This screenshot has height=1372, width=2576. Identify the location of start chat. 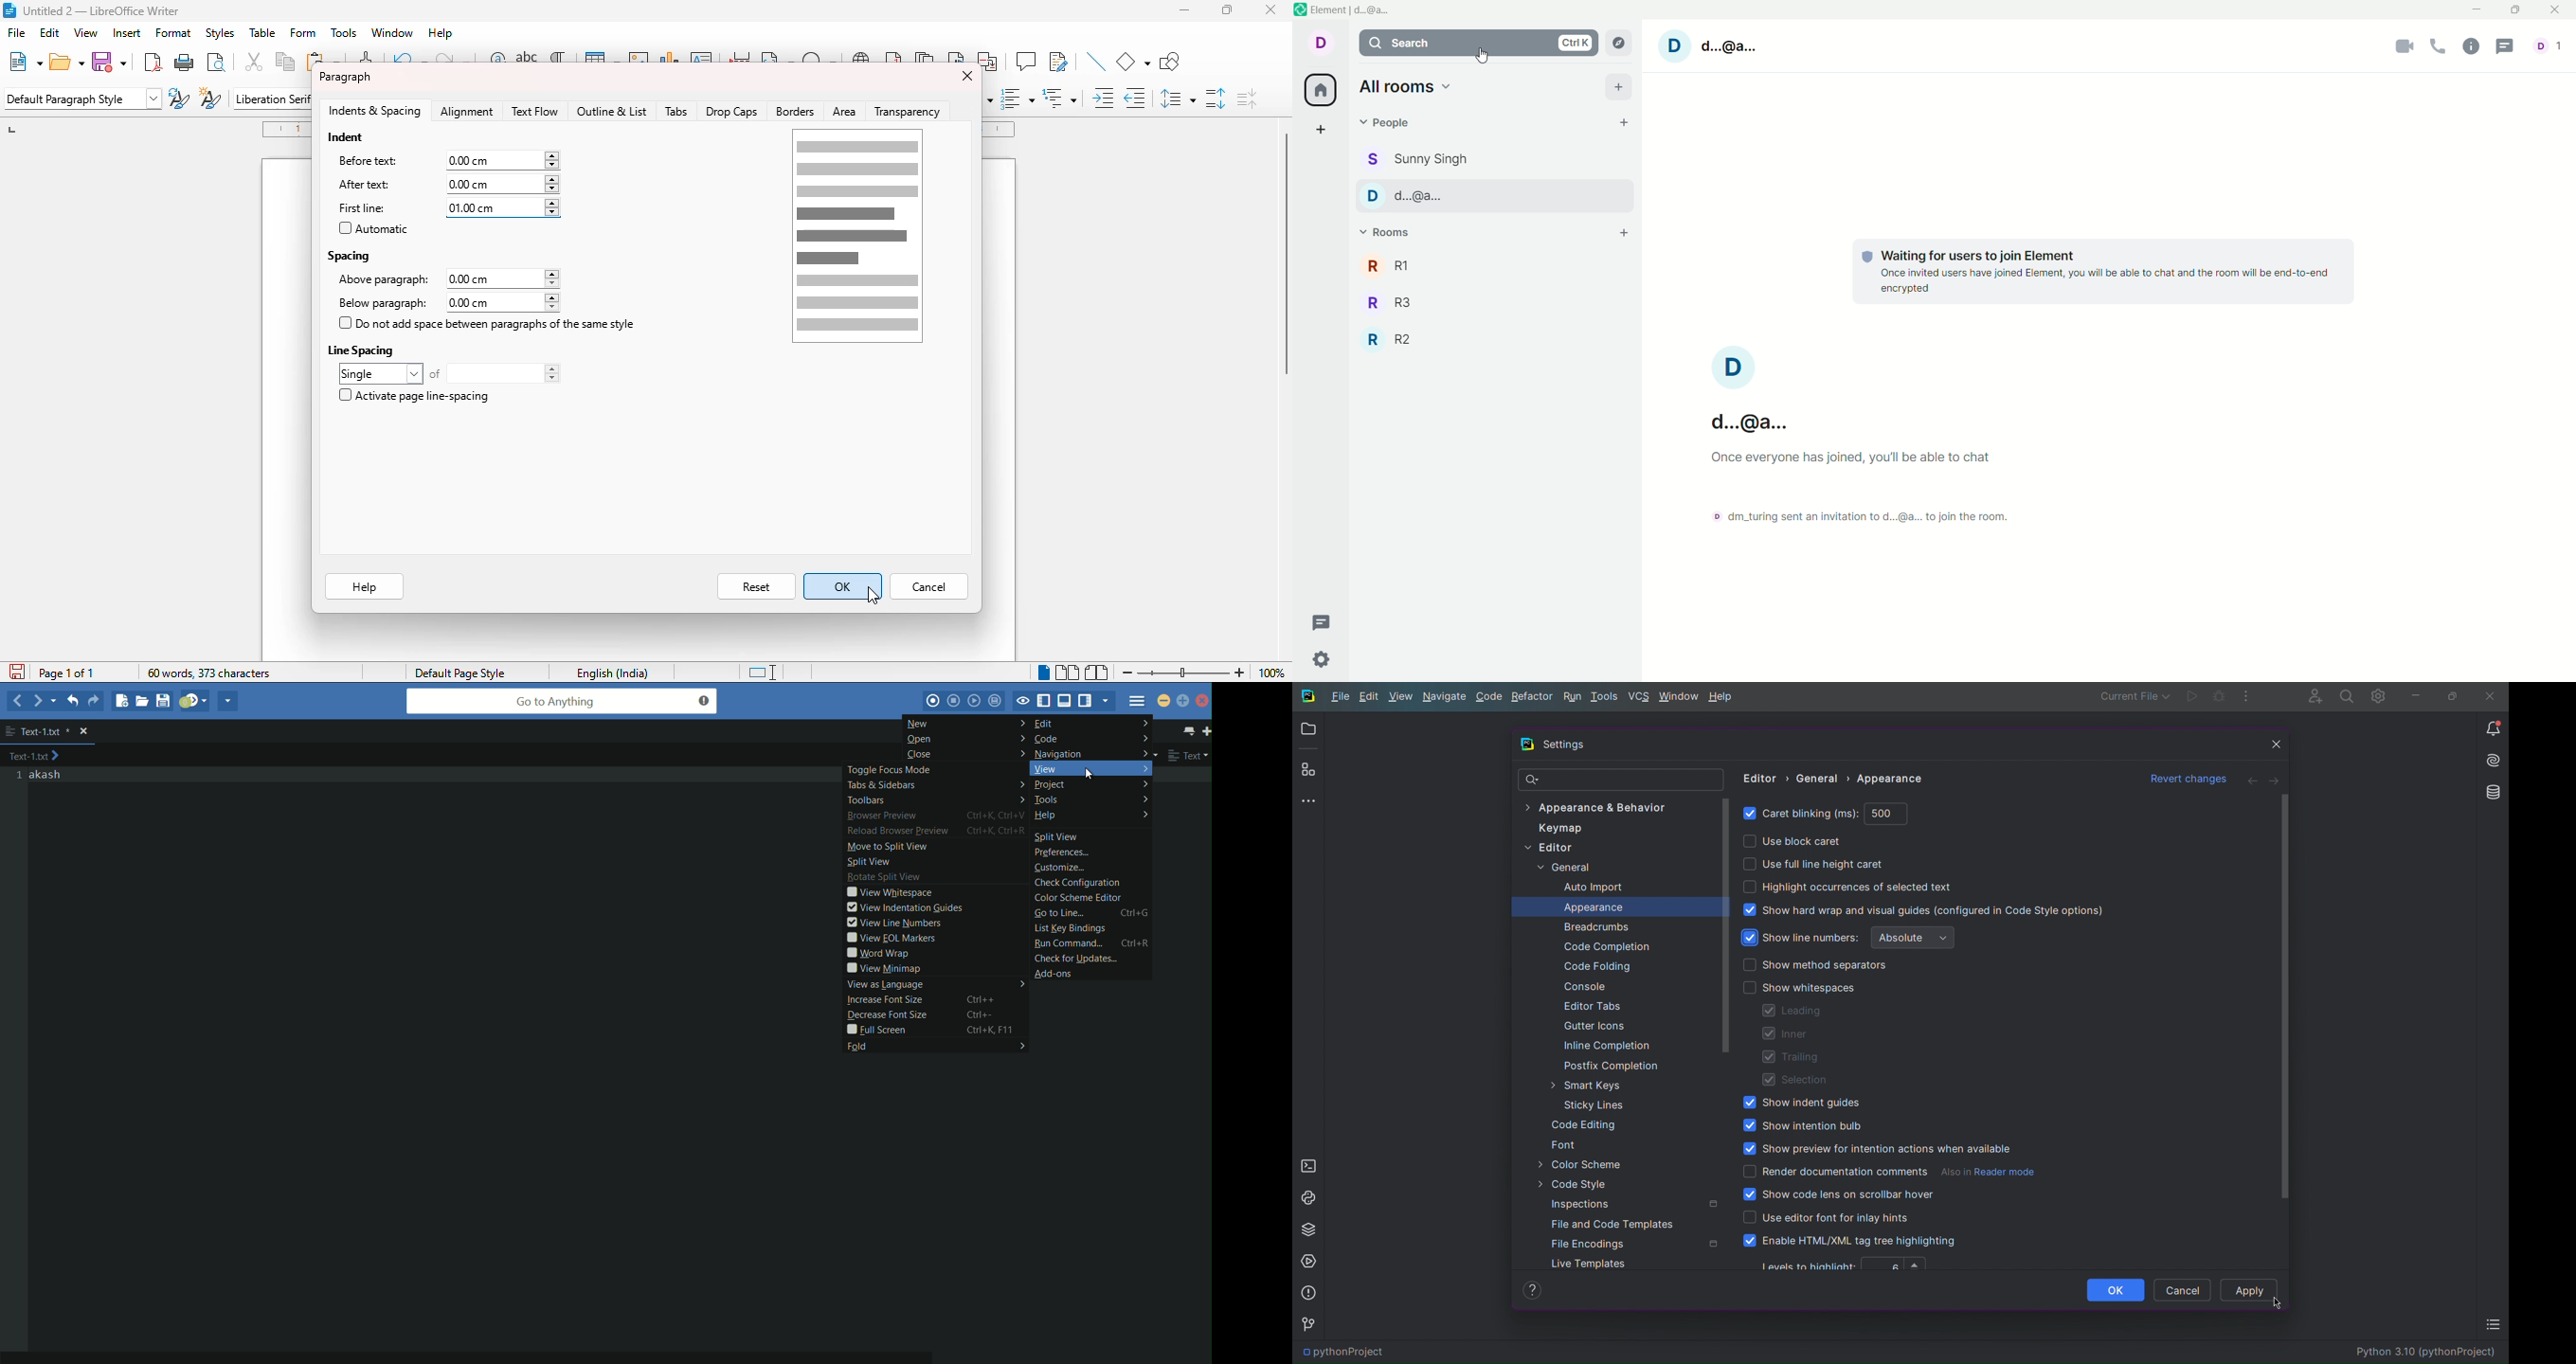
(1623, 122).